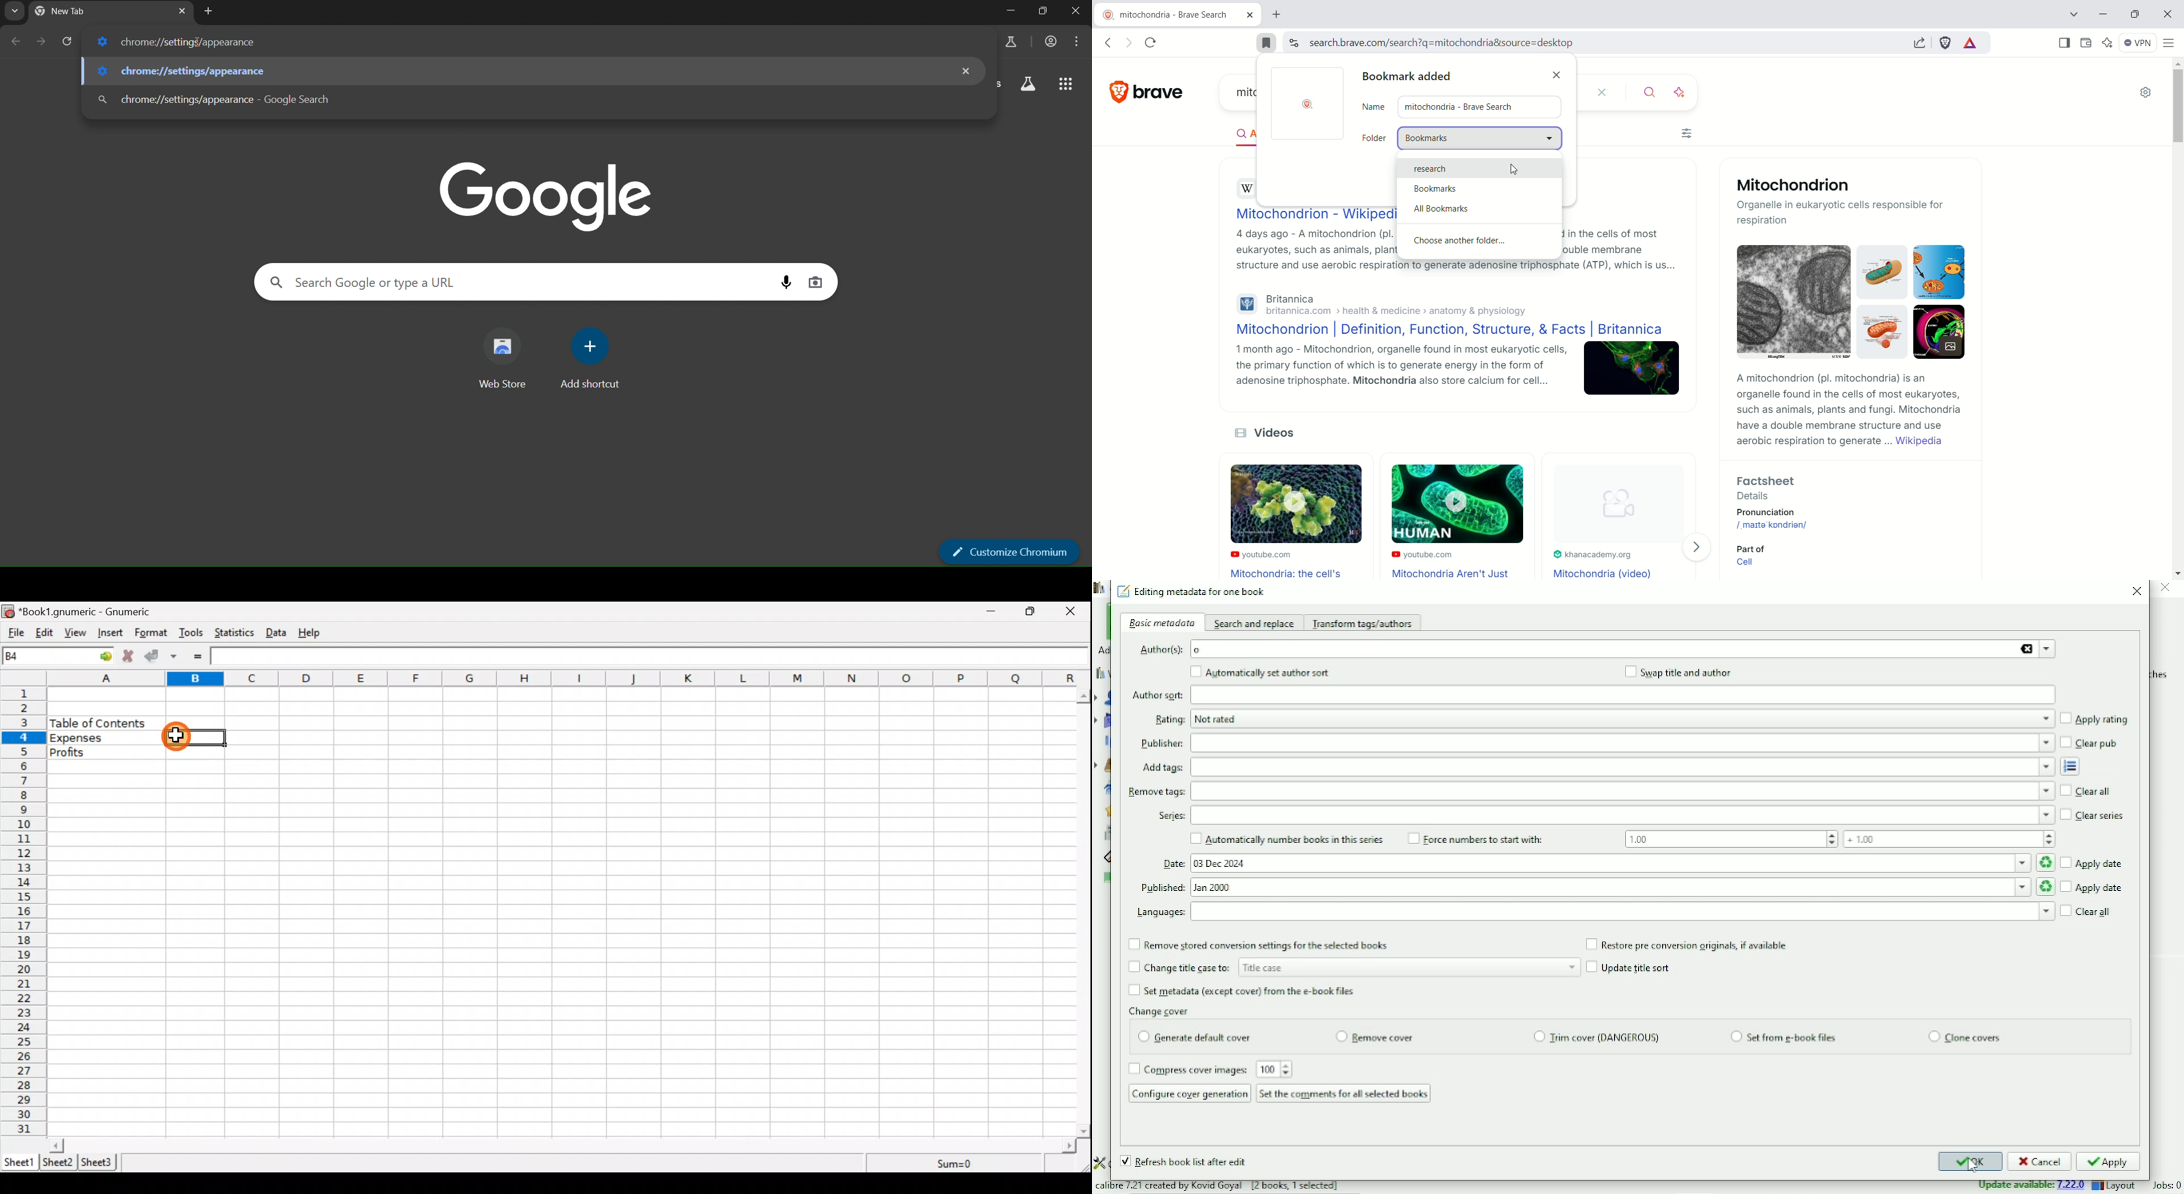 The height and width of the screenshot is (1204, 2184). I want to click on Date, so click(1622, 864).